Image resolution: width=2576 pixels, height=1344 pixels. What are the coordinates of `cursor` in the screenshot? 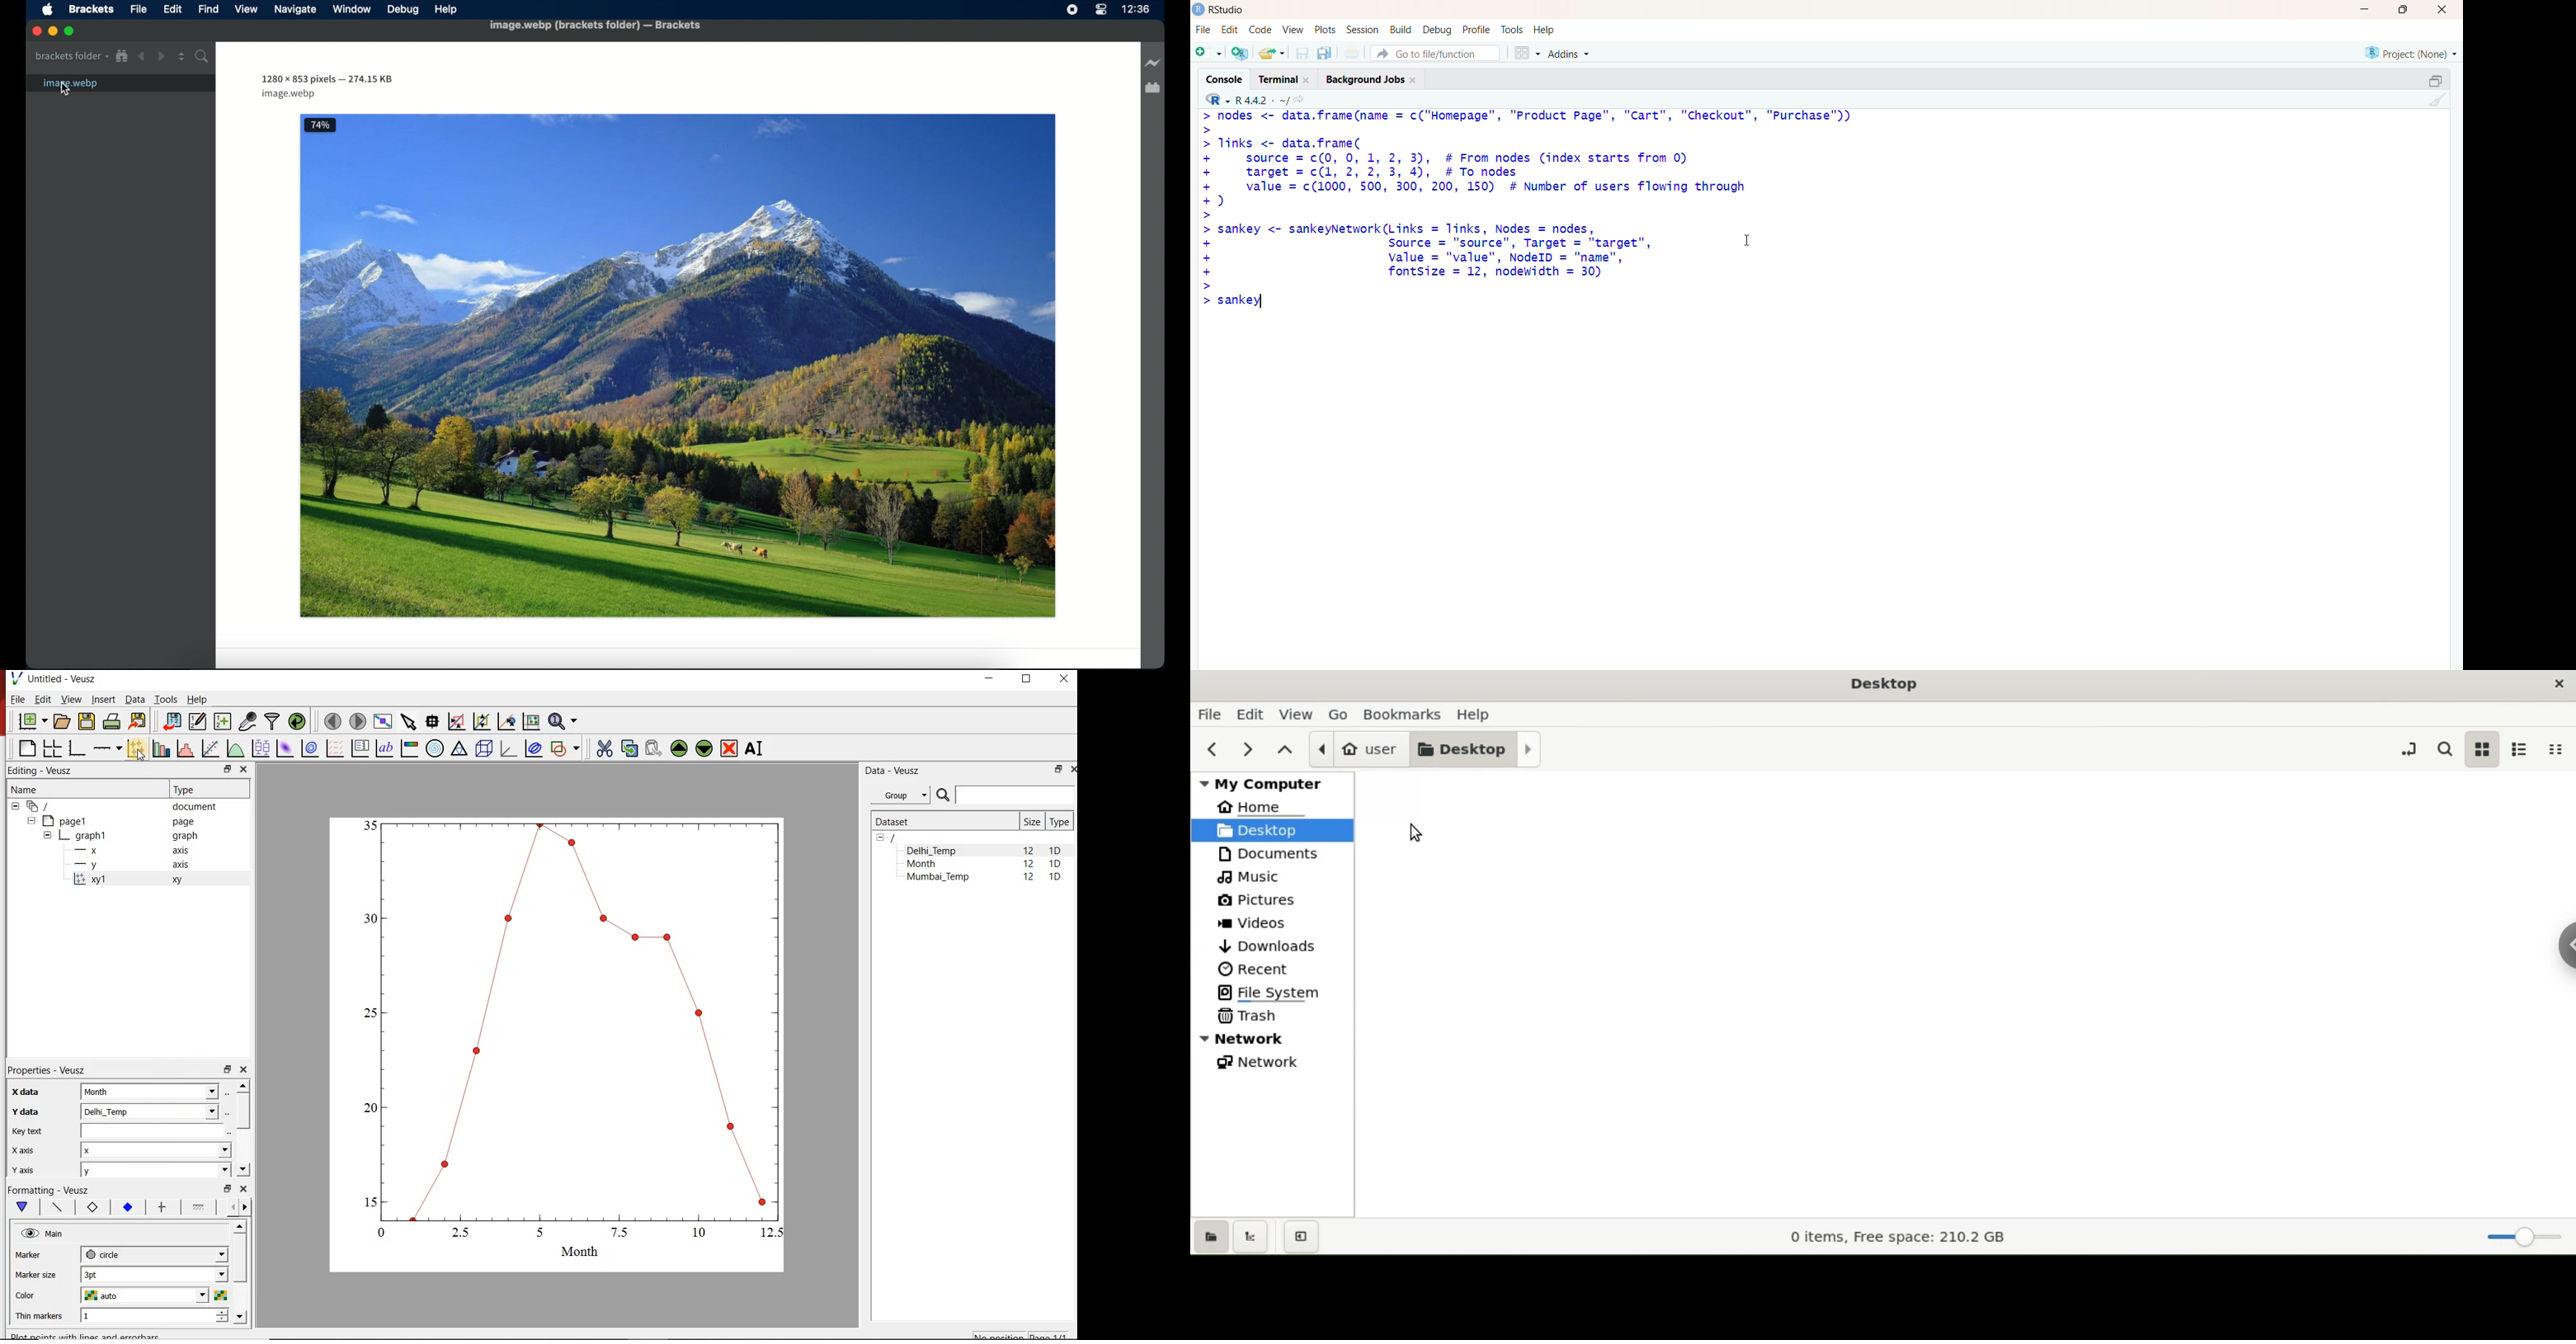 It's located at (1746, 241).